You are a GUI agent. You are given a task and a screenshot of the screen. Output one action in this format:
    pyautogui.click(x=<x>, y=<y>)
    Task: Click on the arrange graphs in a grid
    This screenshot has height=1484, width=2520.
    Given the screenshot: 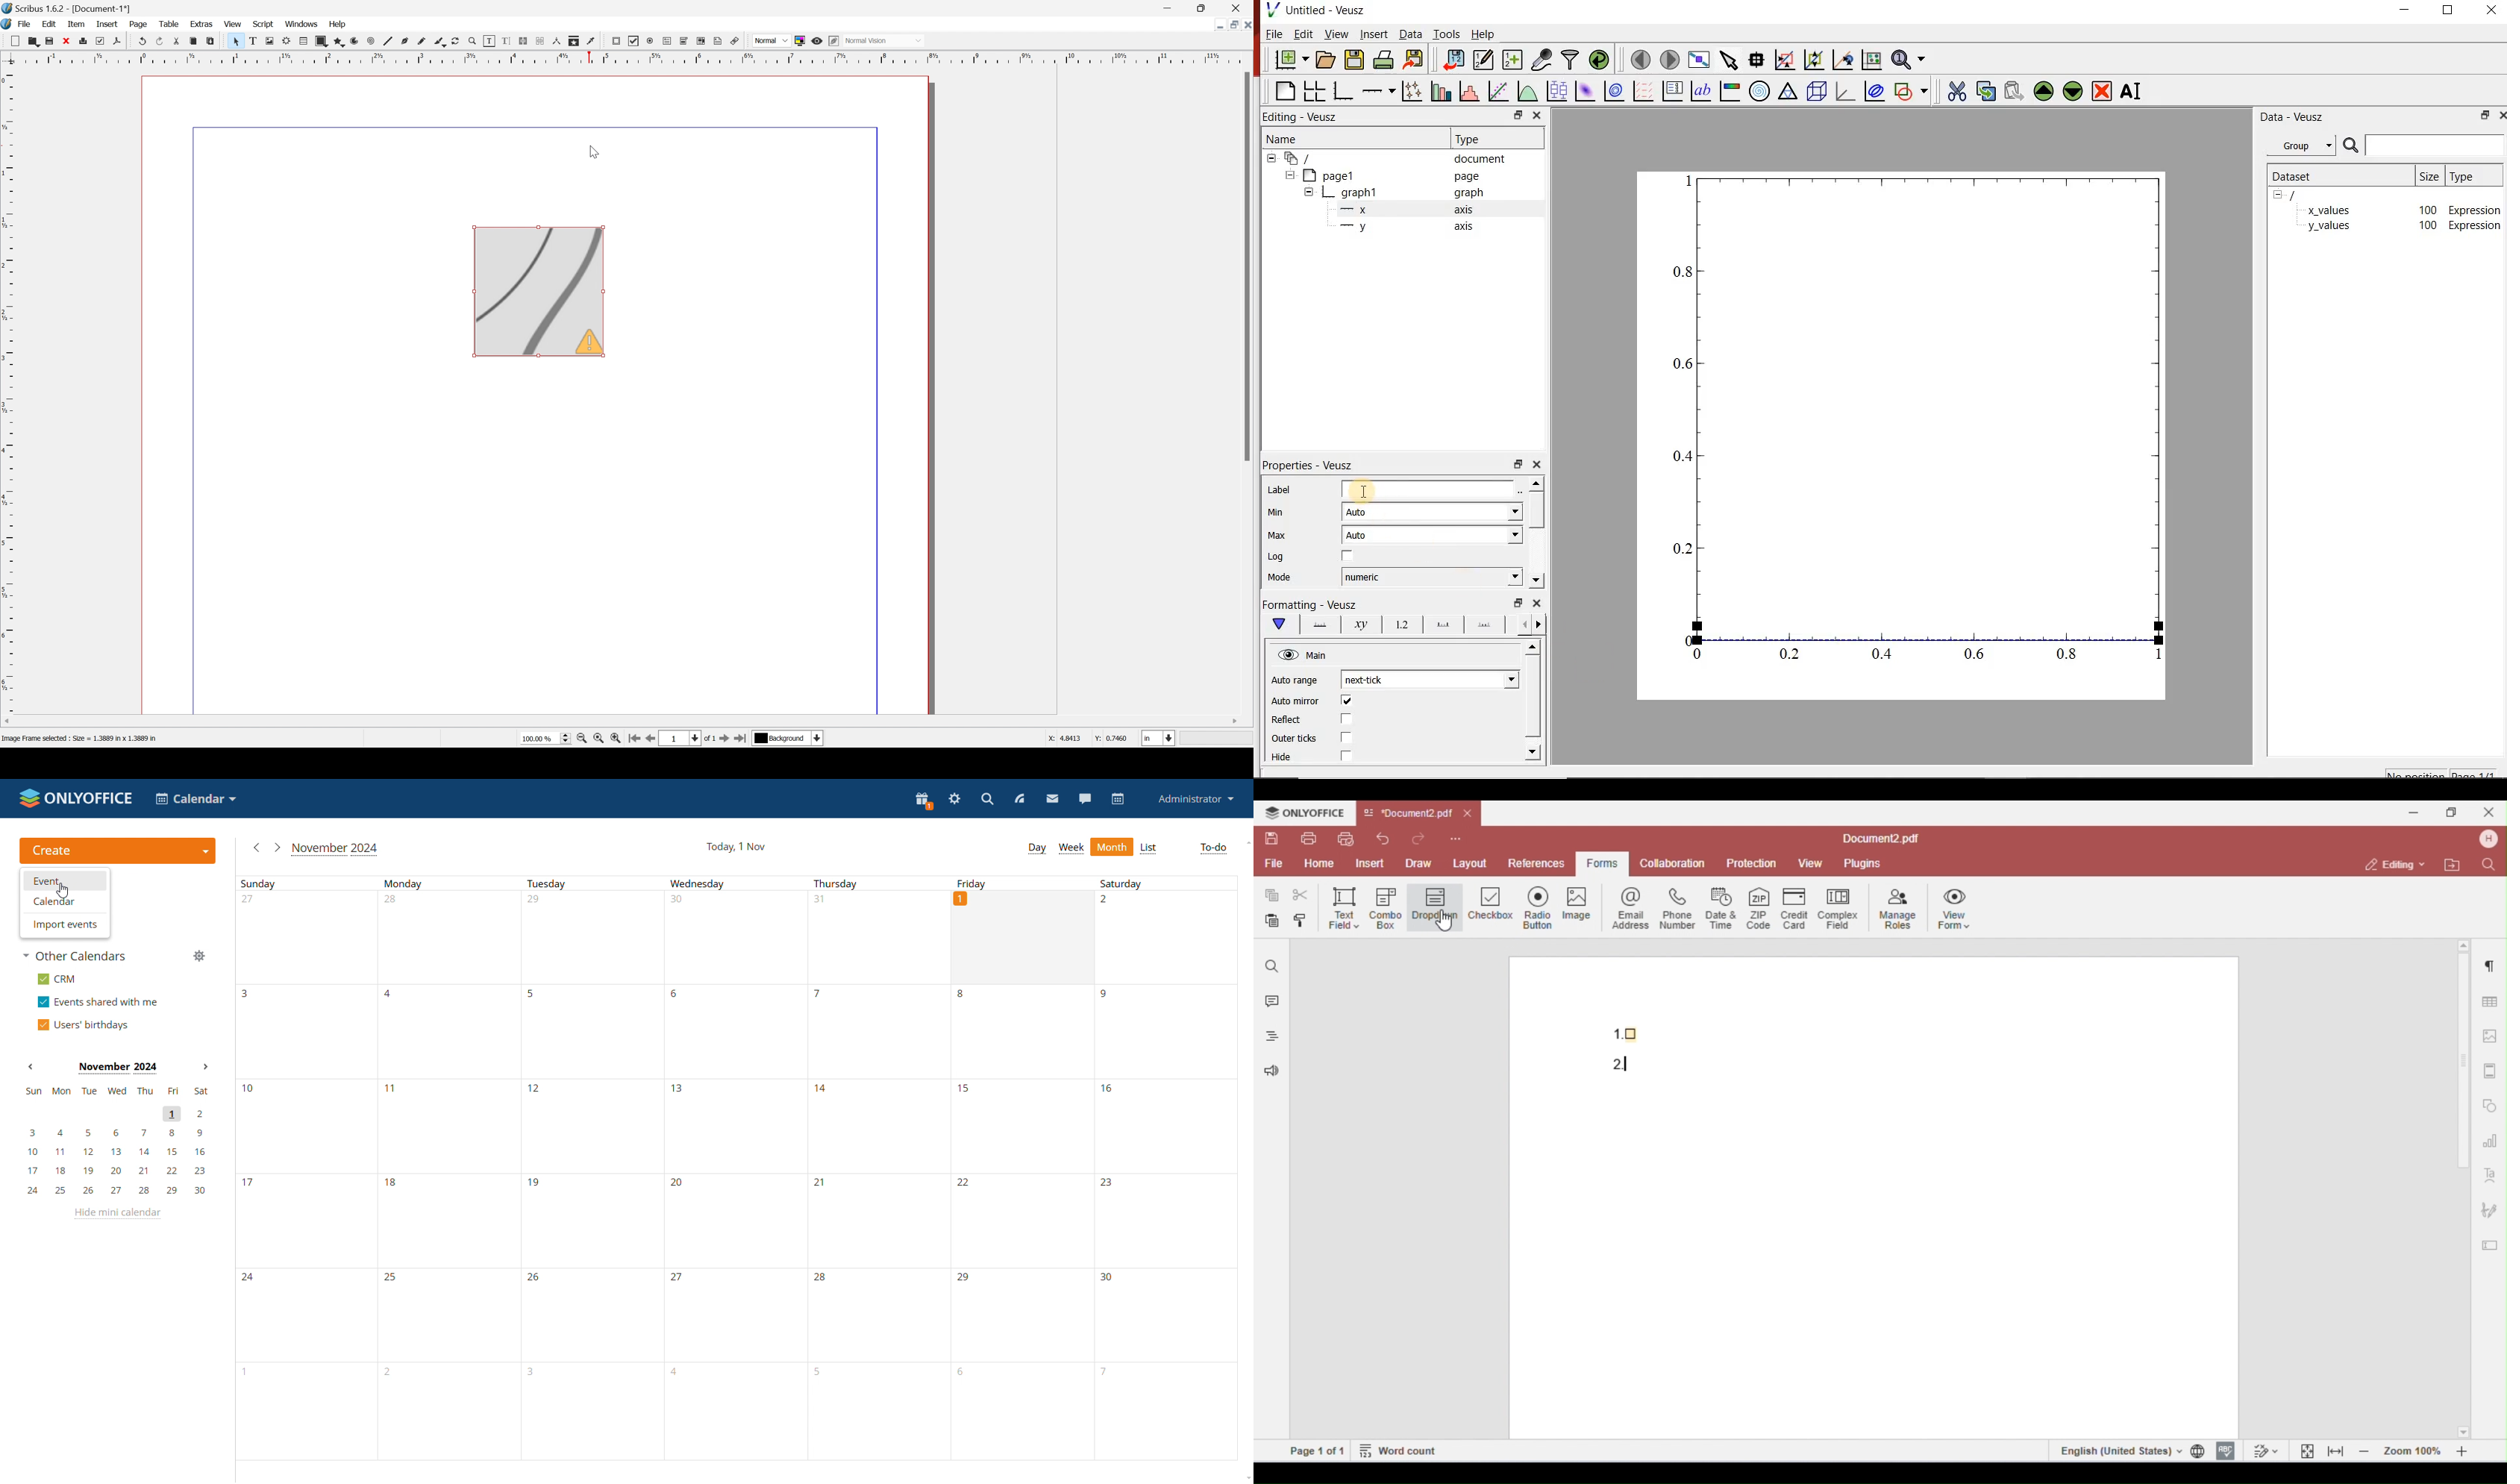 What is the action you would take?
    pyautogui.click(x=1314, y=92)
    